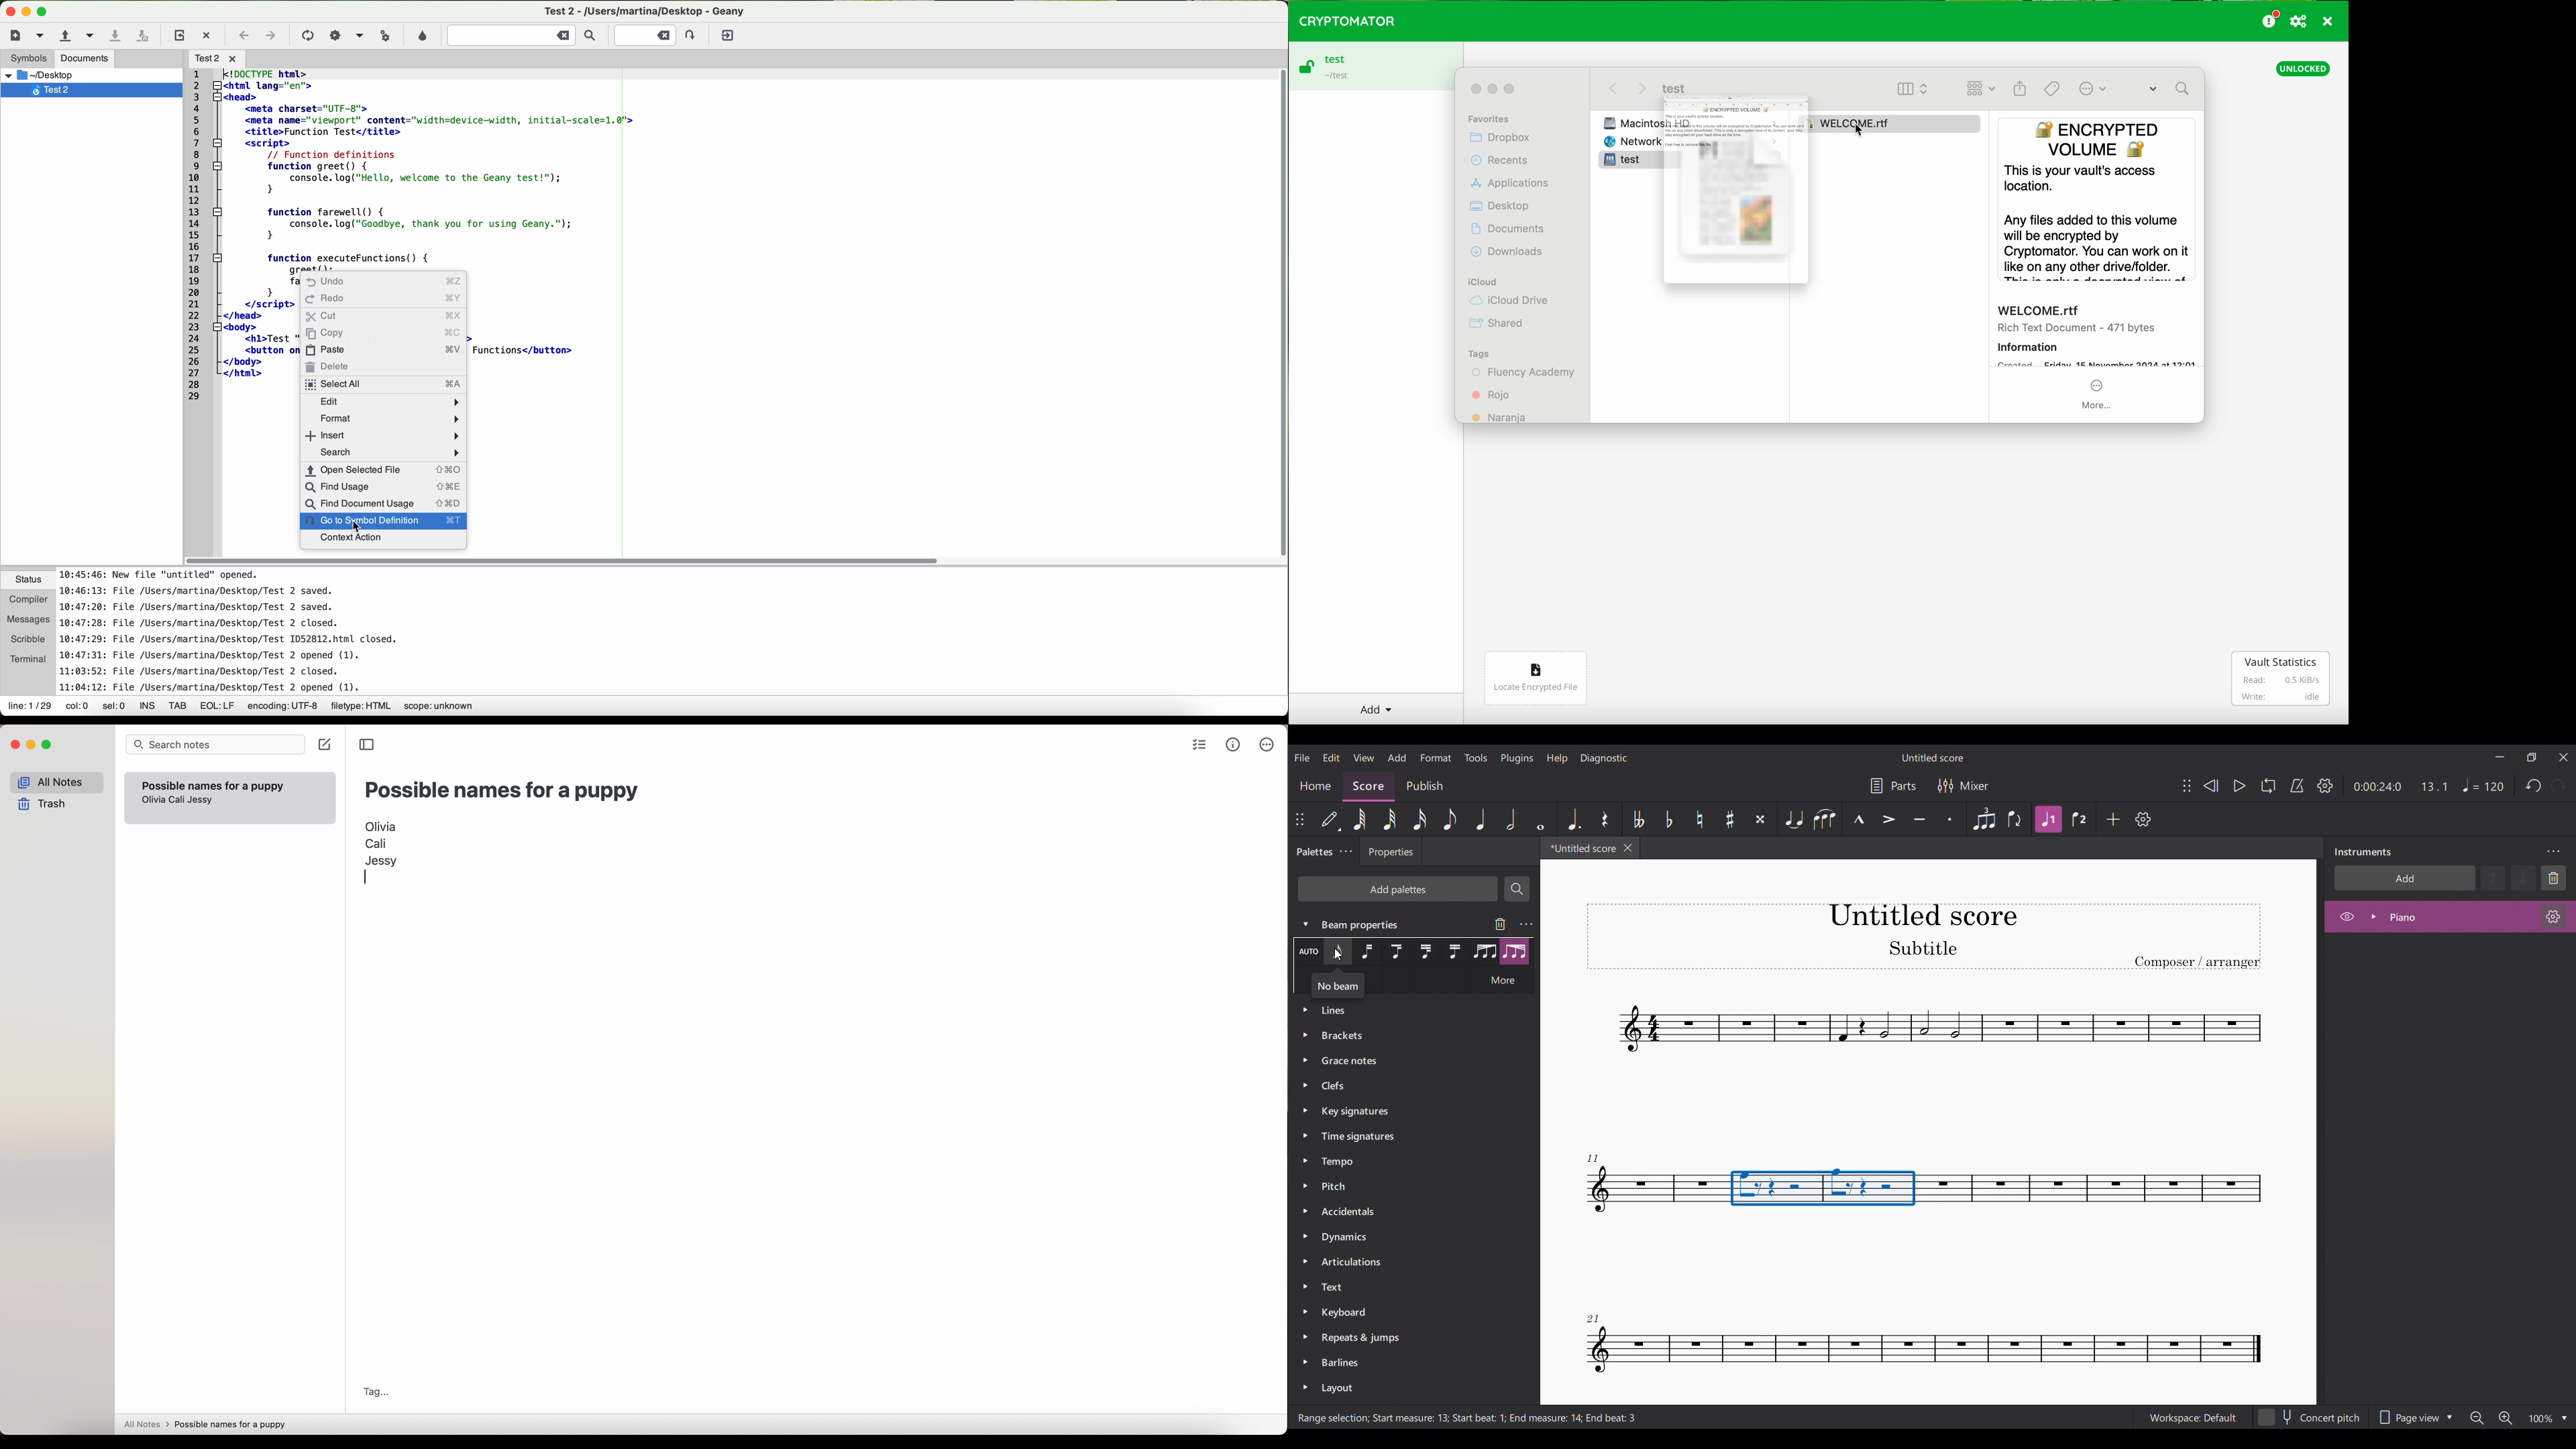 The height and width of the screenshot is (1456, 2576). I want to click on Current duration and ratio changed, so click(2400, 786).